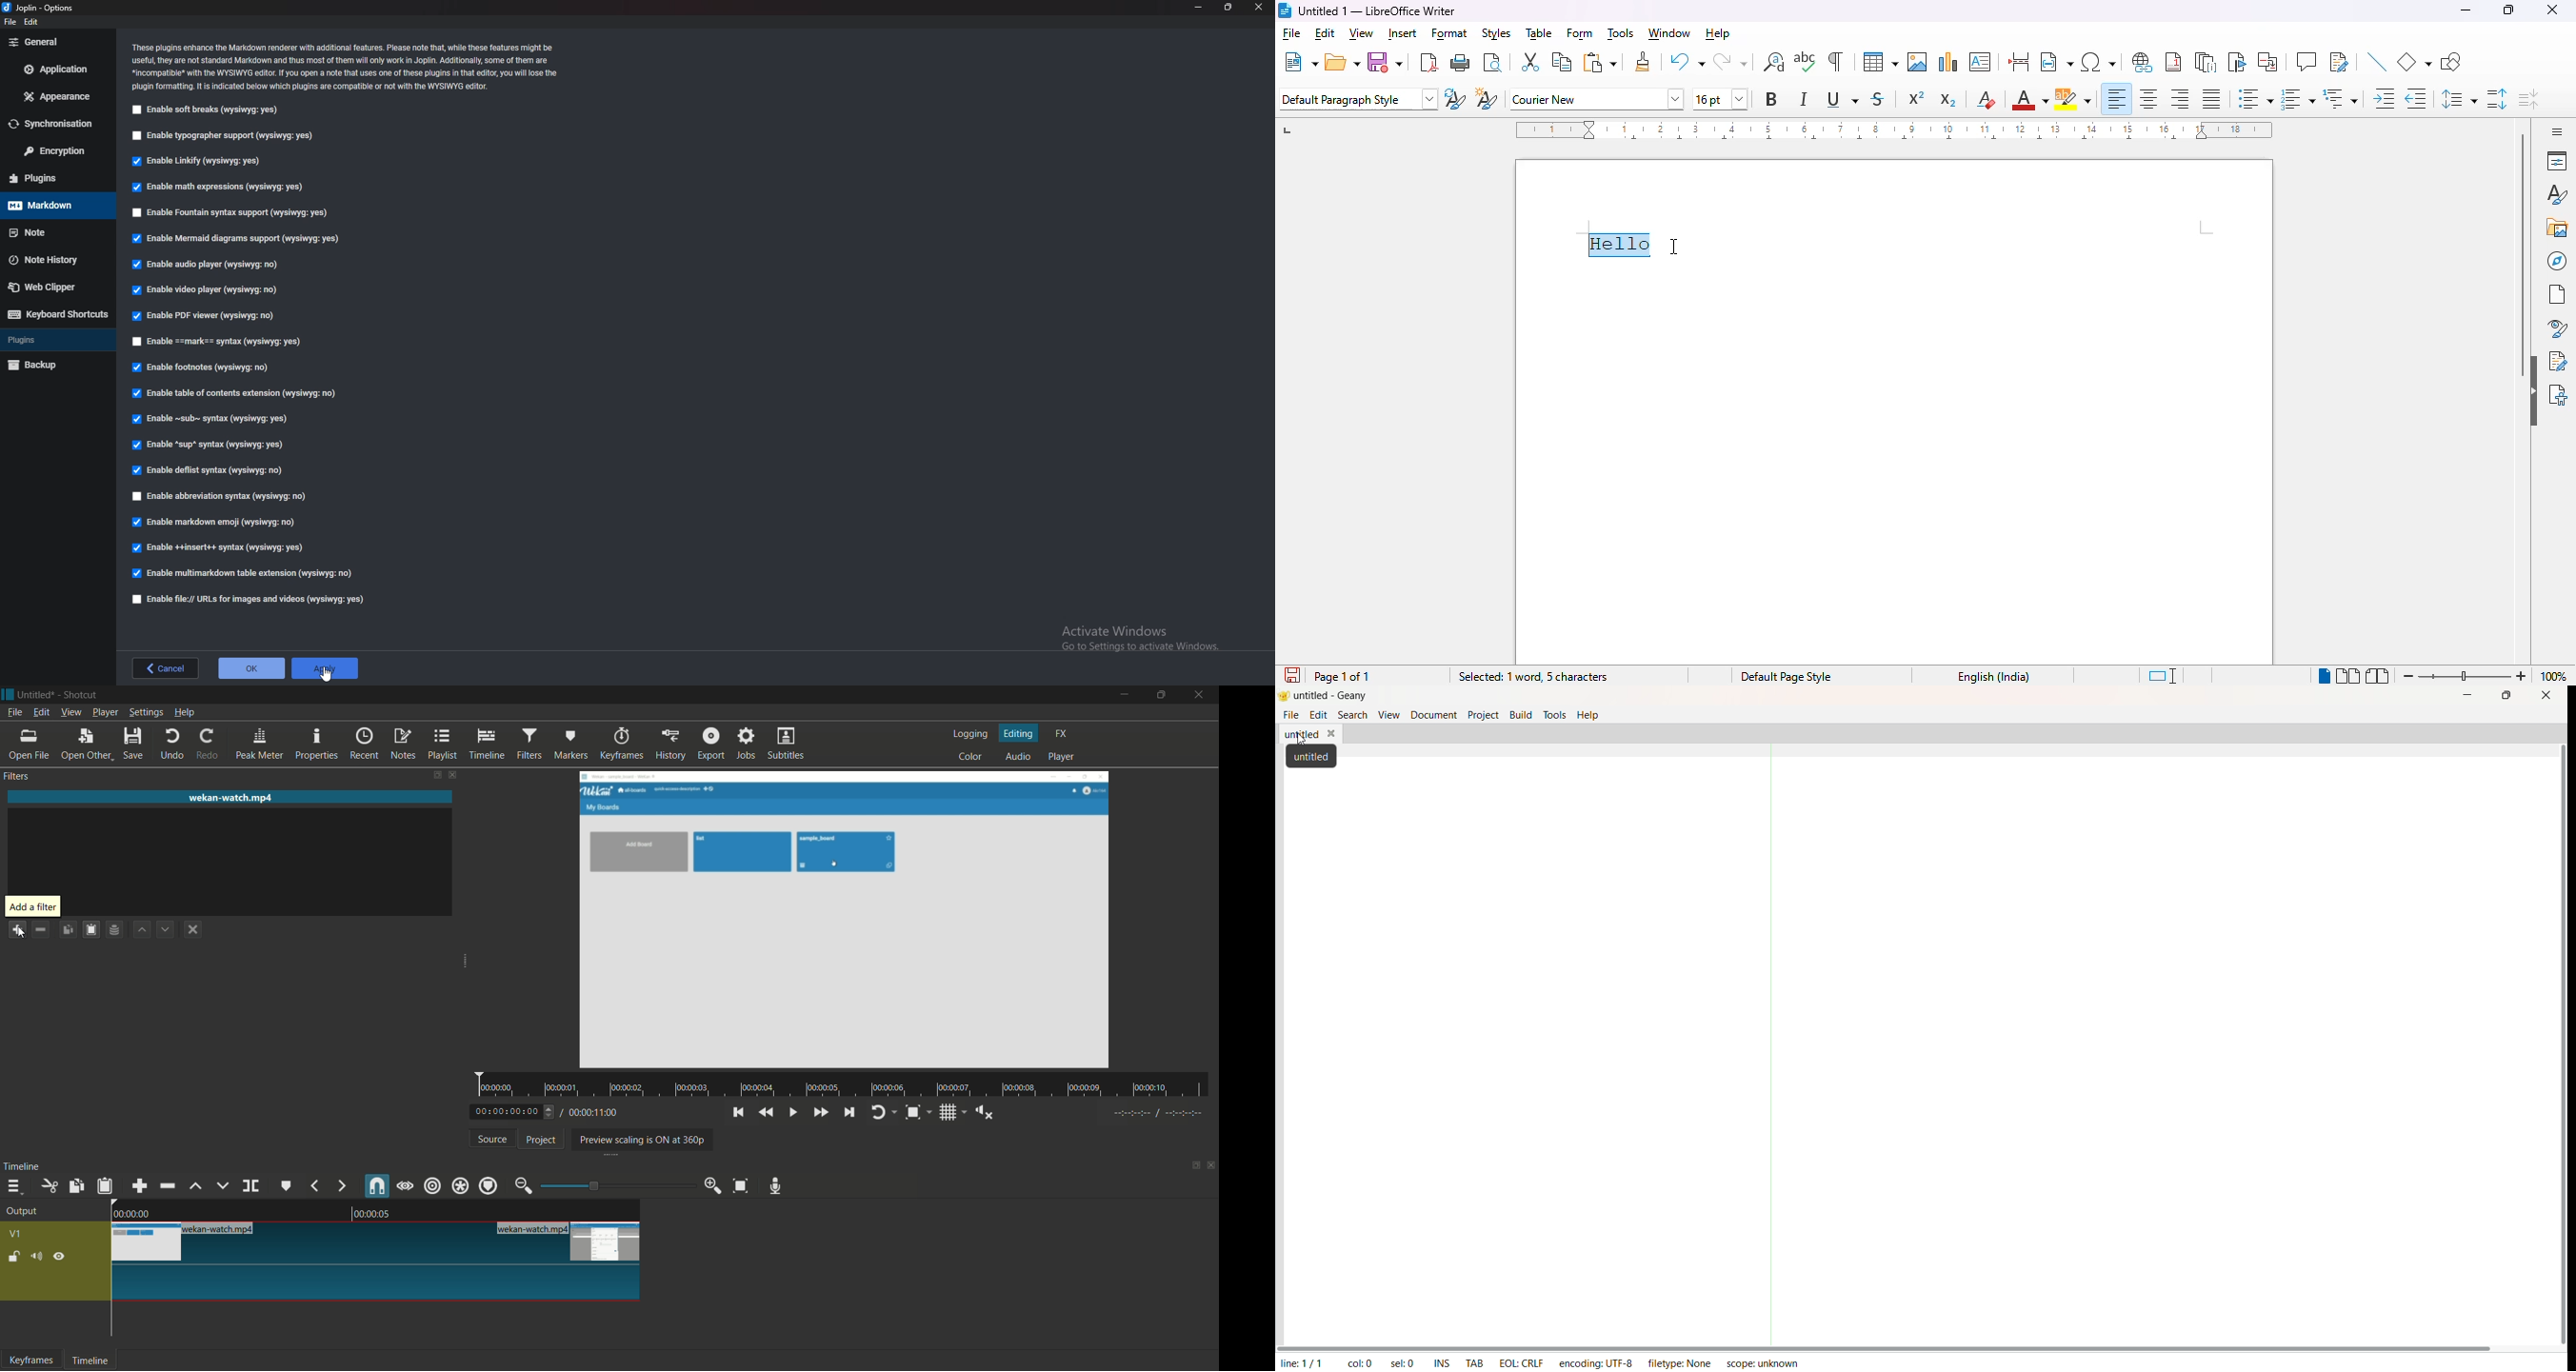 Image resolution: width=2576 pixels, height=1372 pixels. Describe the element at coordinates (1450, 35) in the screenshot. I see `format` at that location.